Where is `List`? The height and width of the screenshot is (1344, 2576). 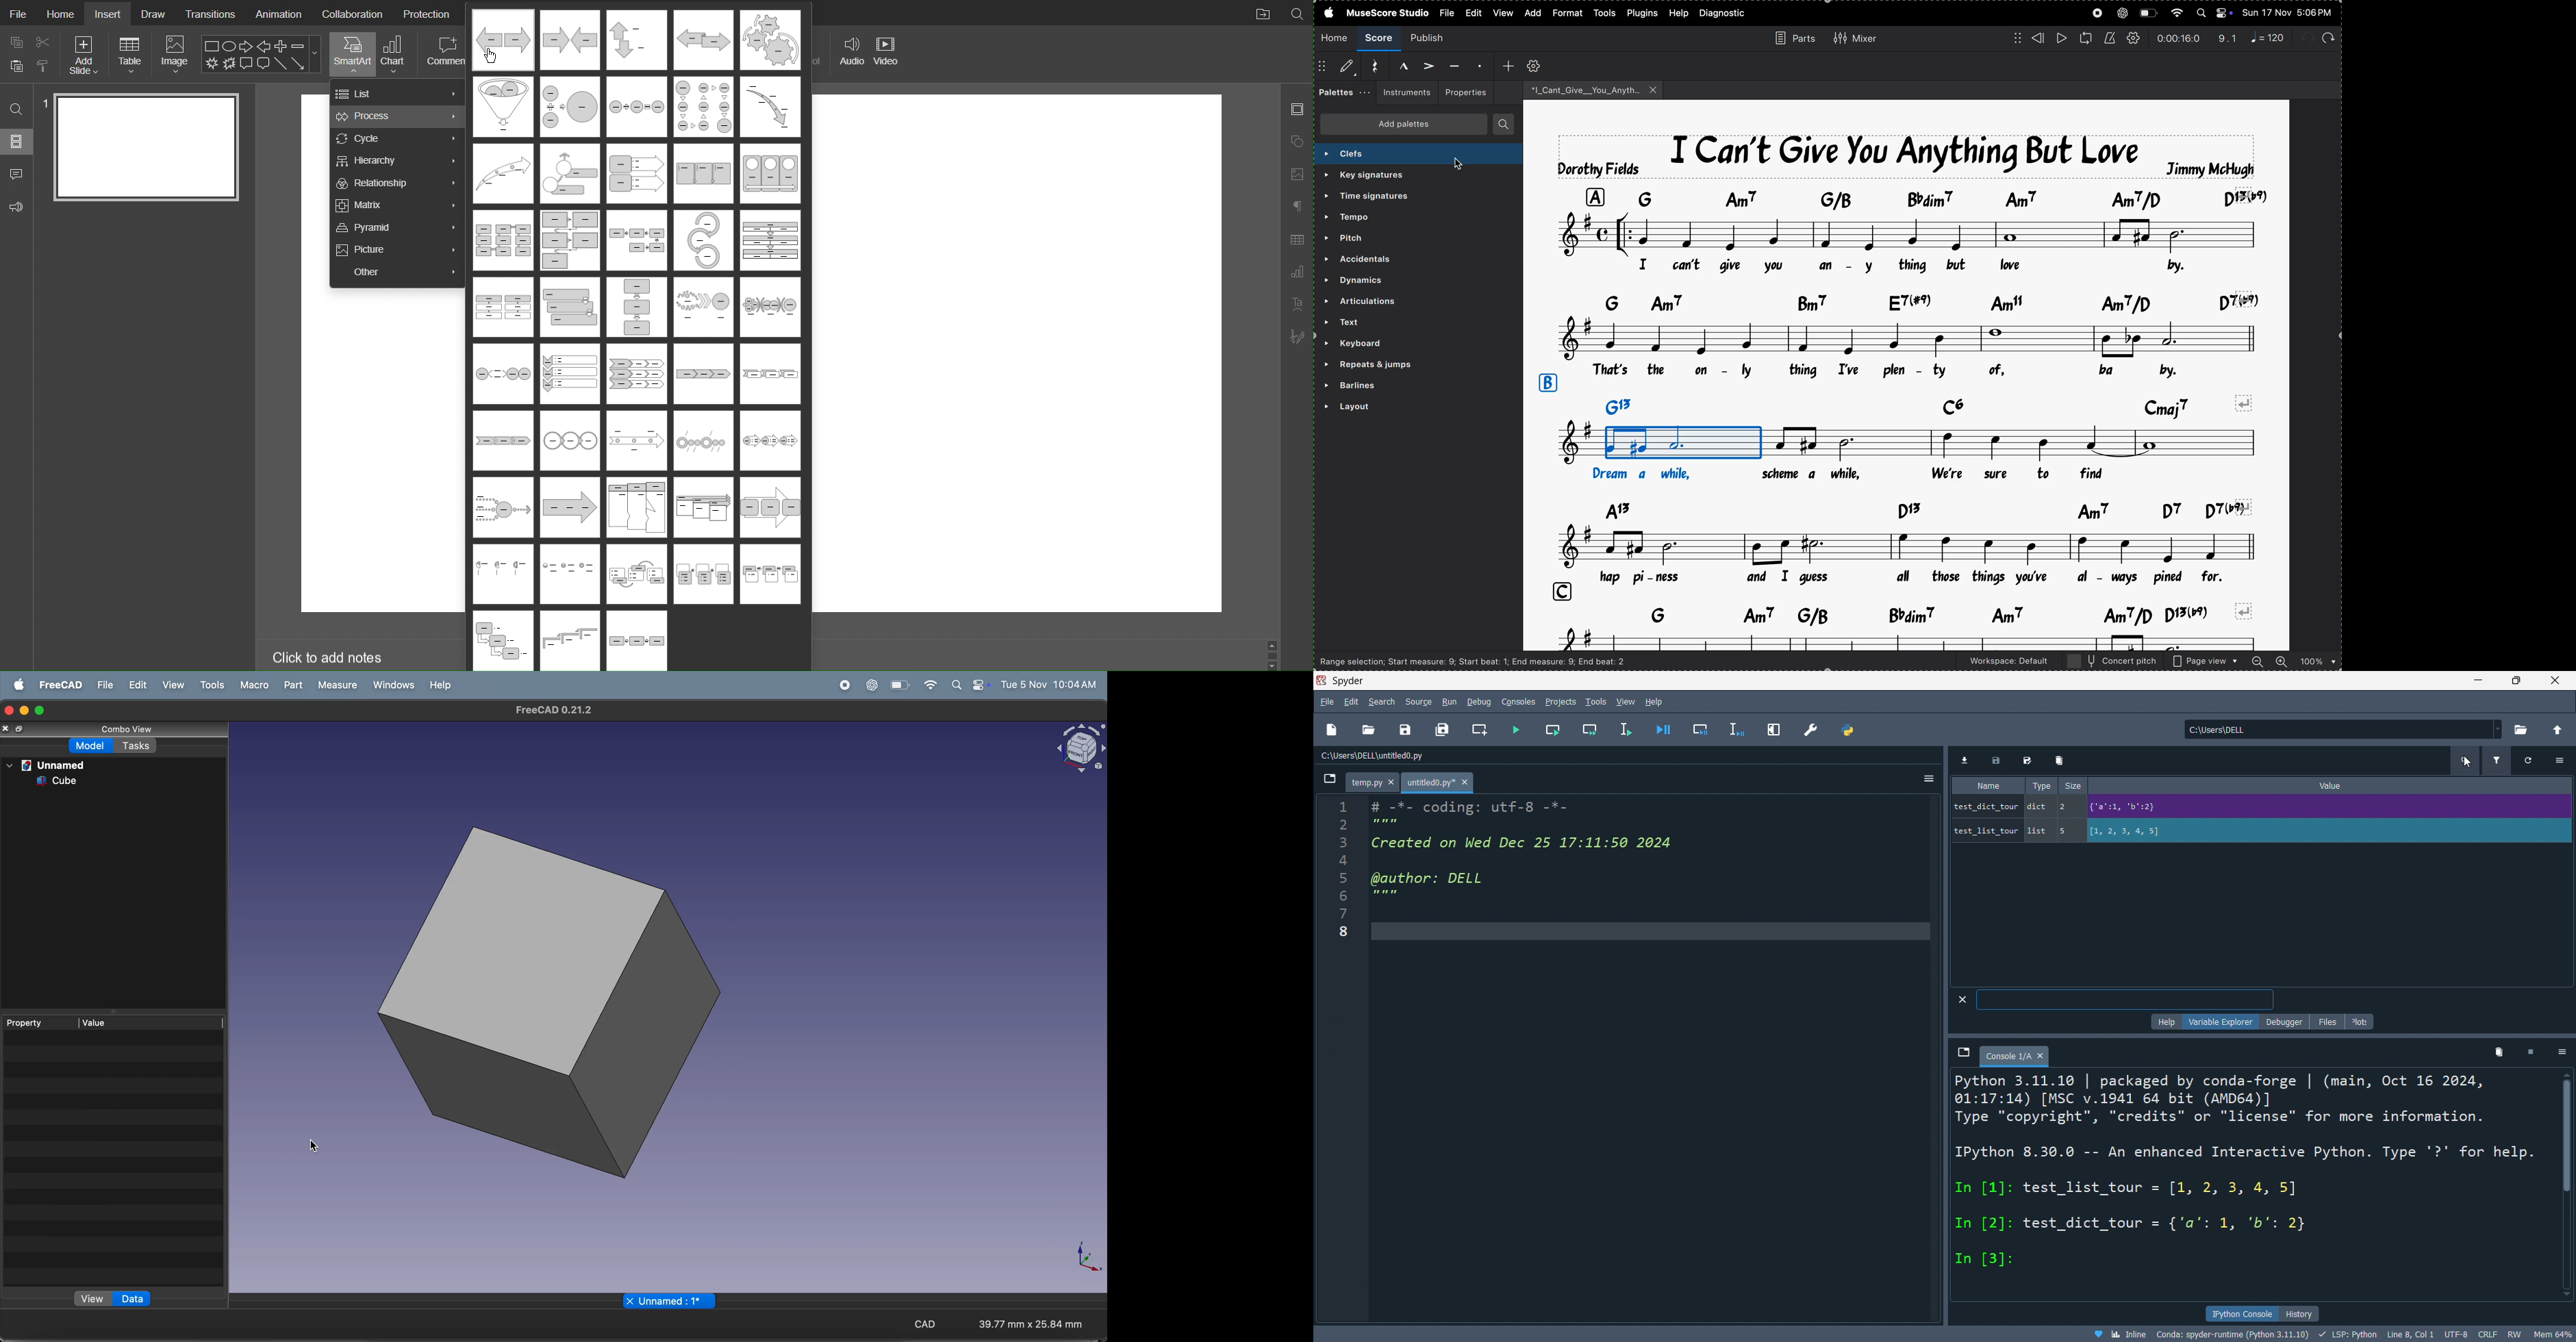 List is located at coordinates (398, 93).